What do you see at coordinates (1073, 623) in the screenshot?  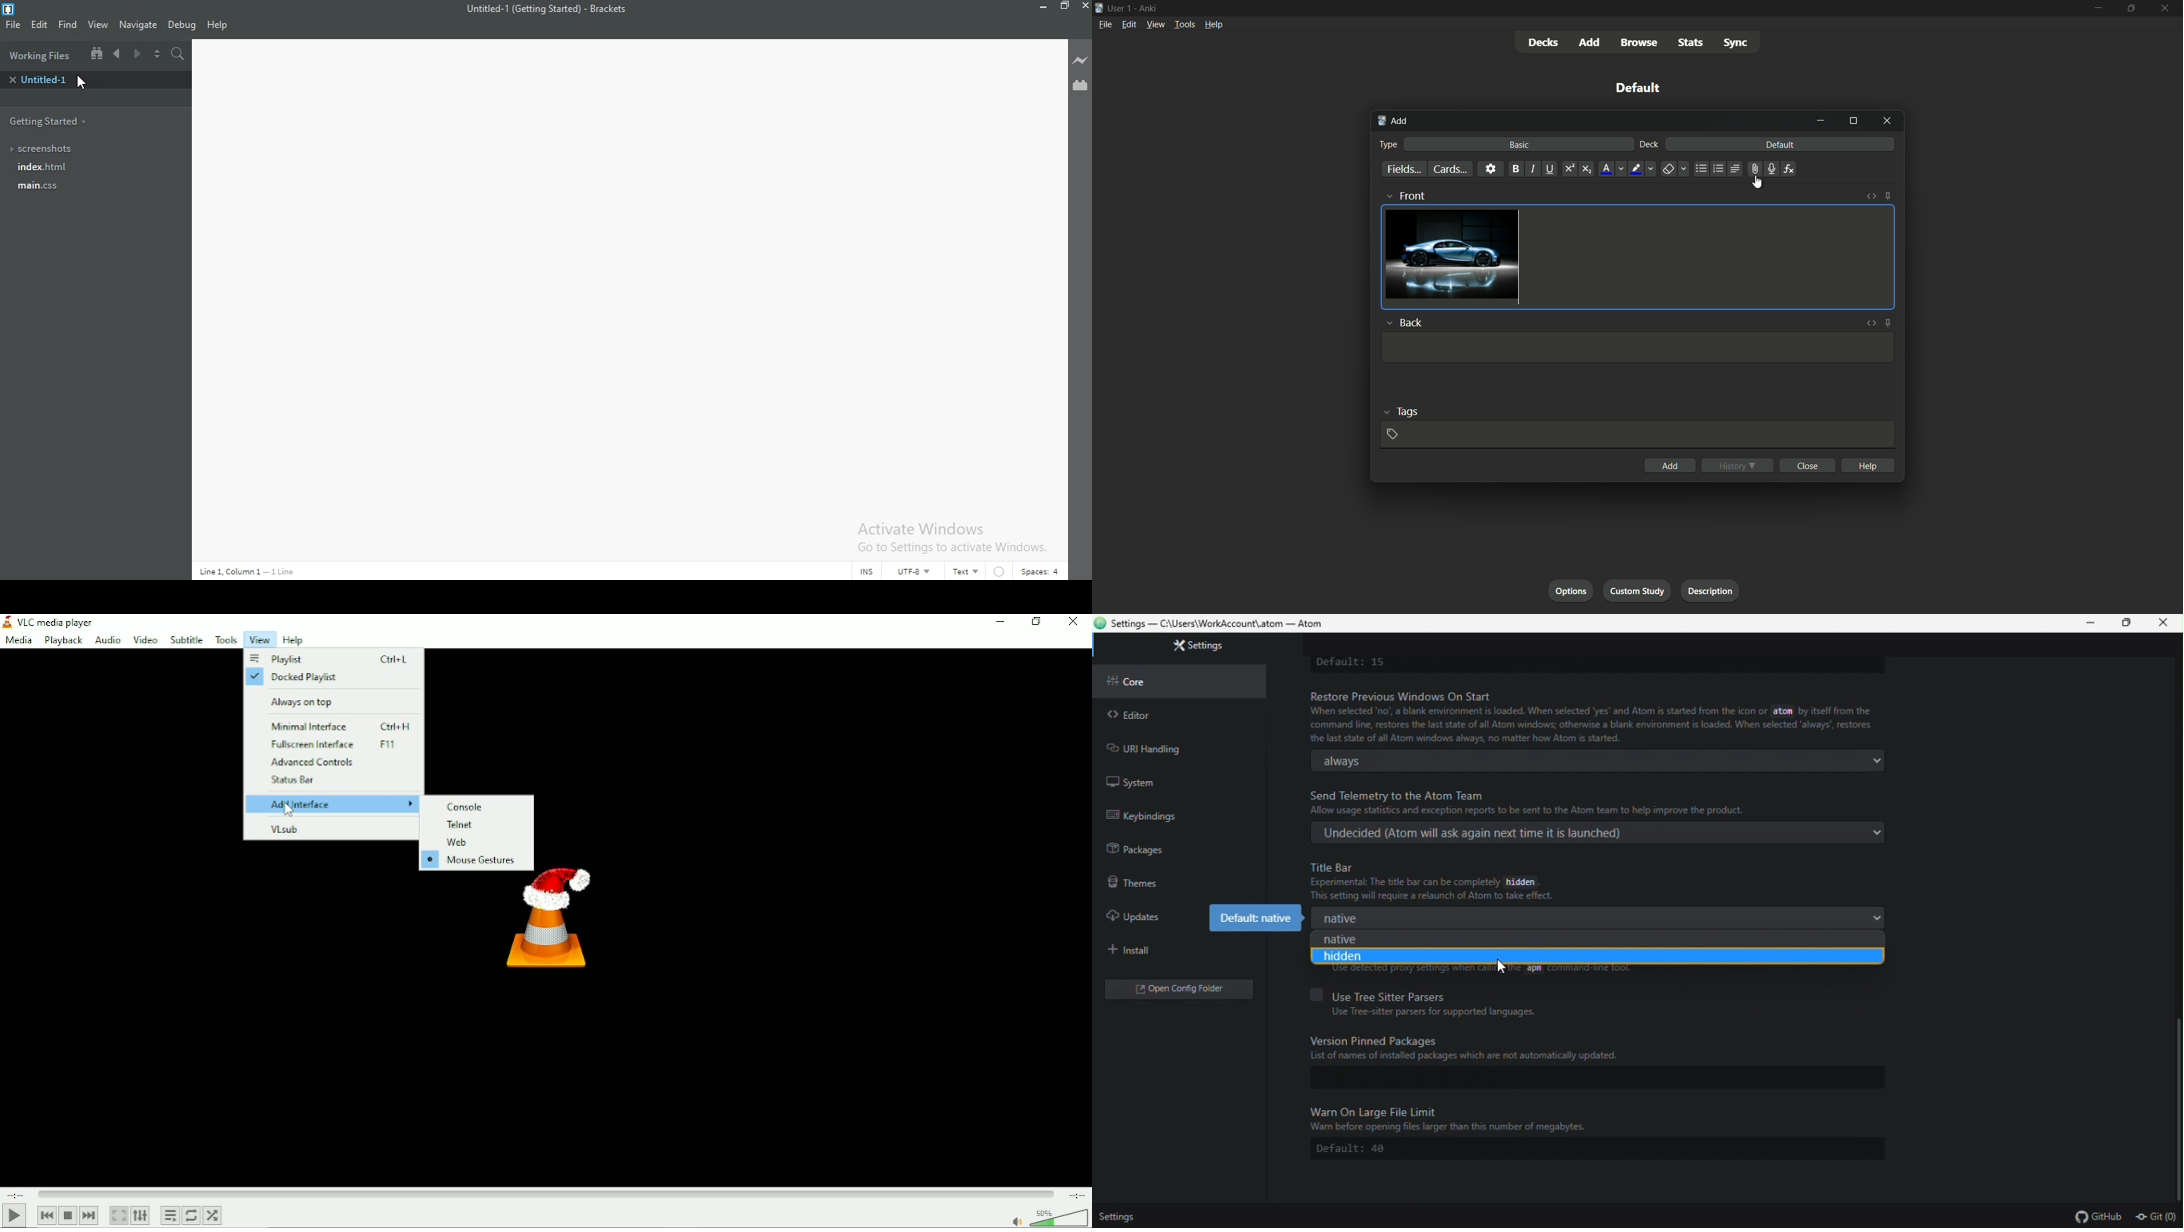 I see `` at bounding box center [1073, 623].